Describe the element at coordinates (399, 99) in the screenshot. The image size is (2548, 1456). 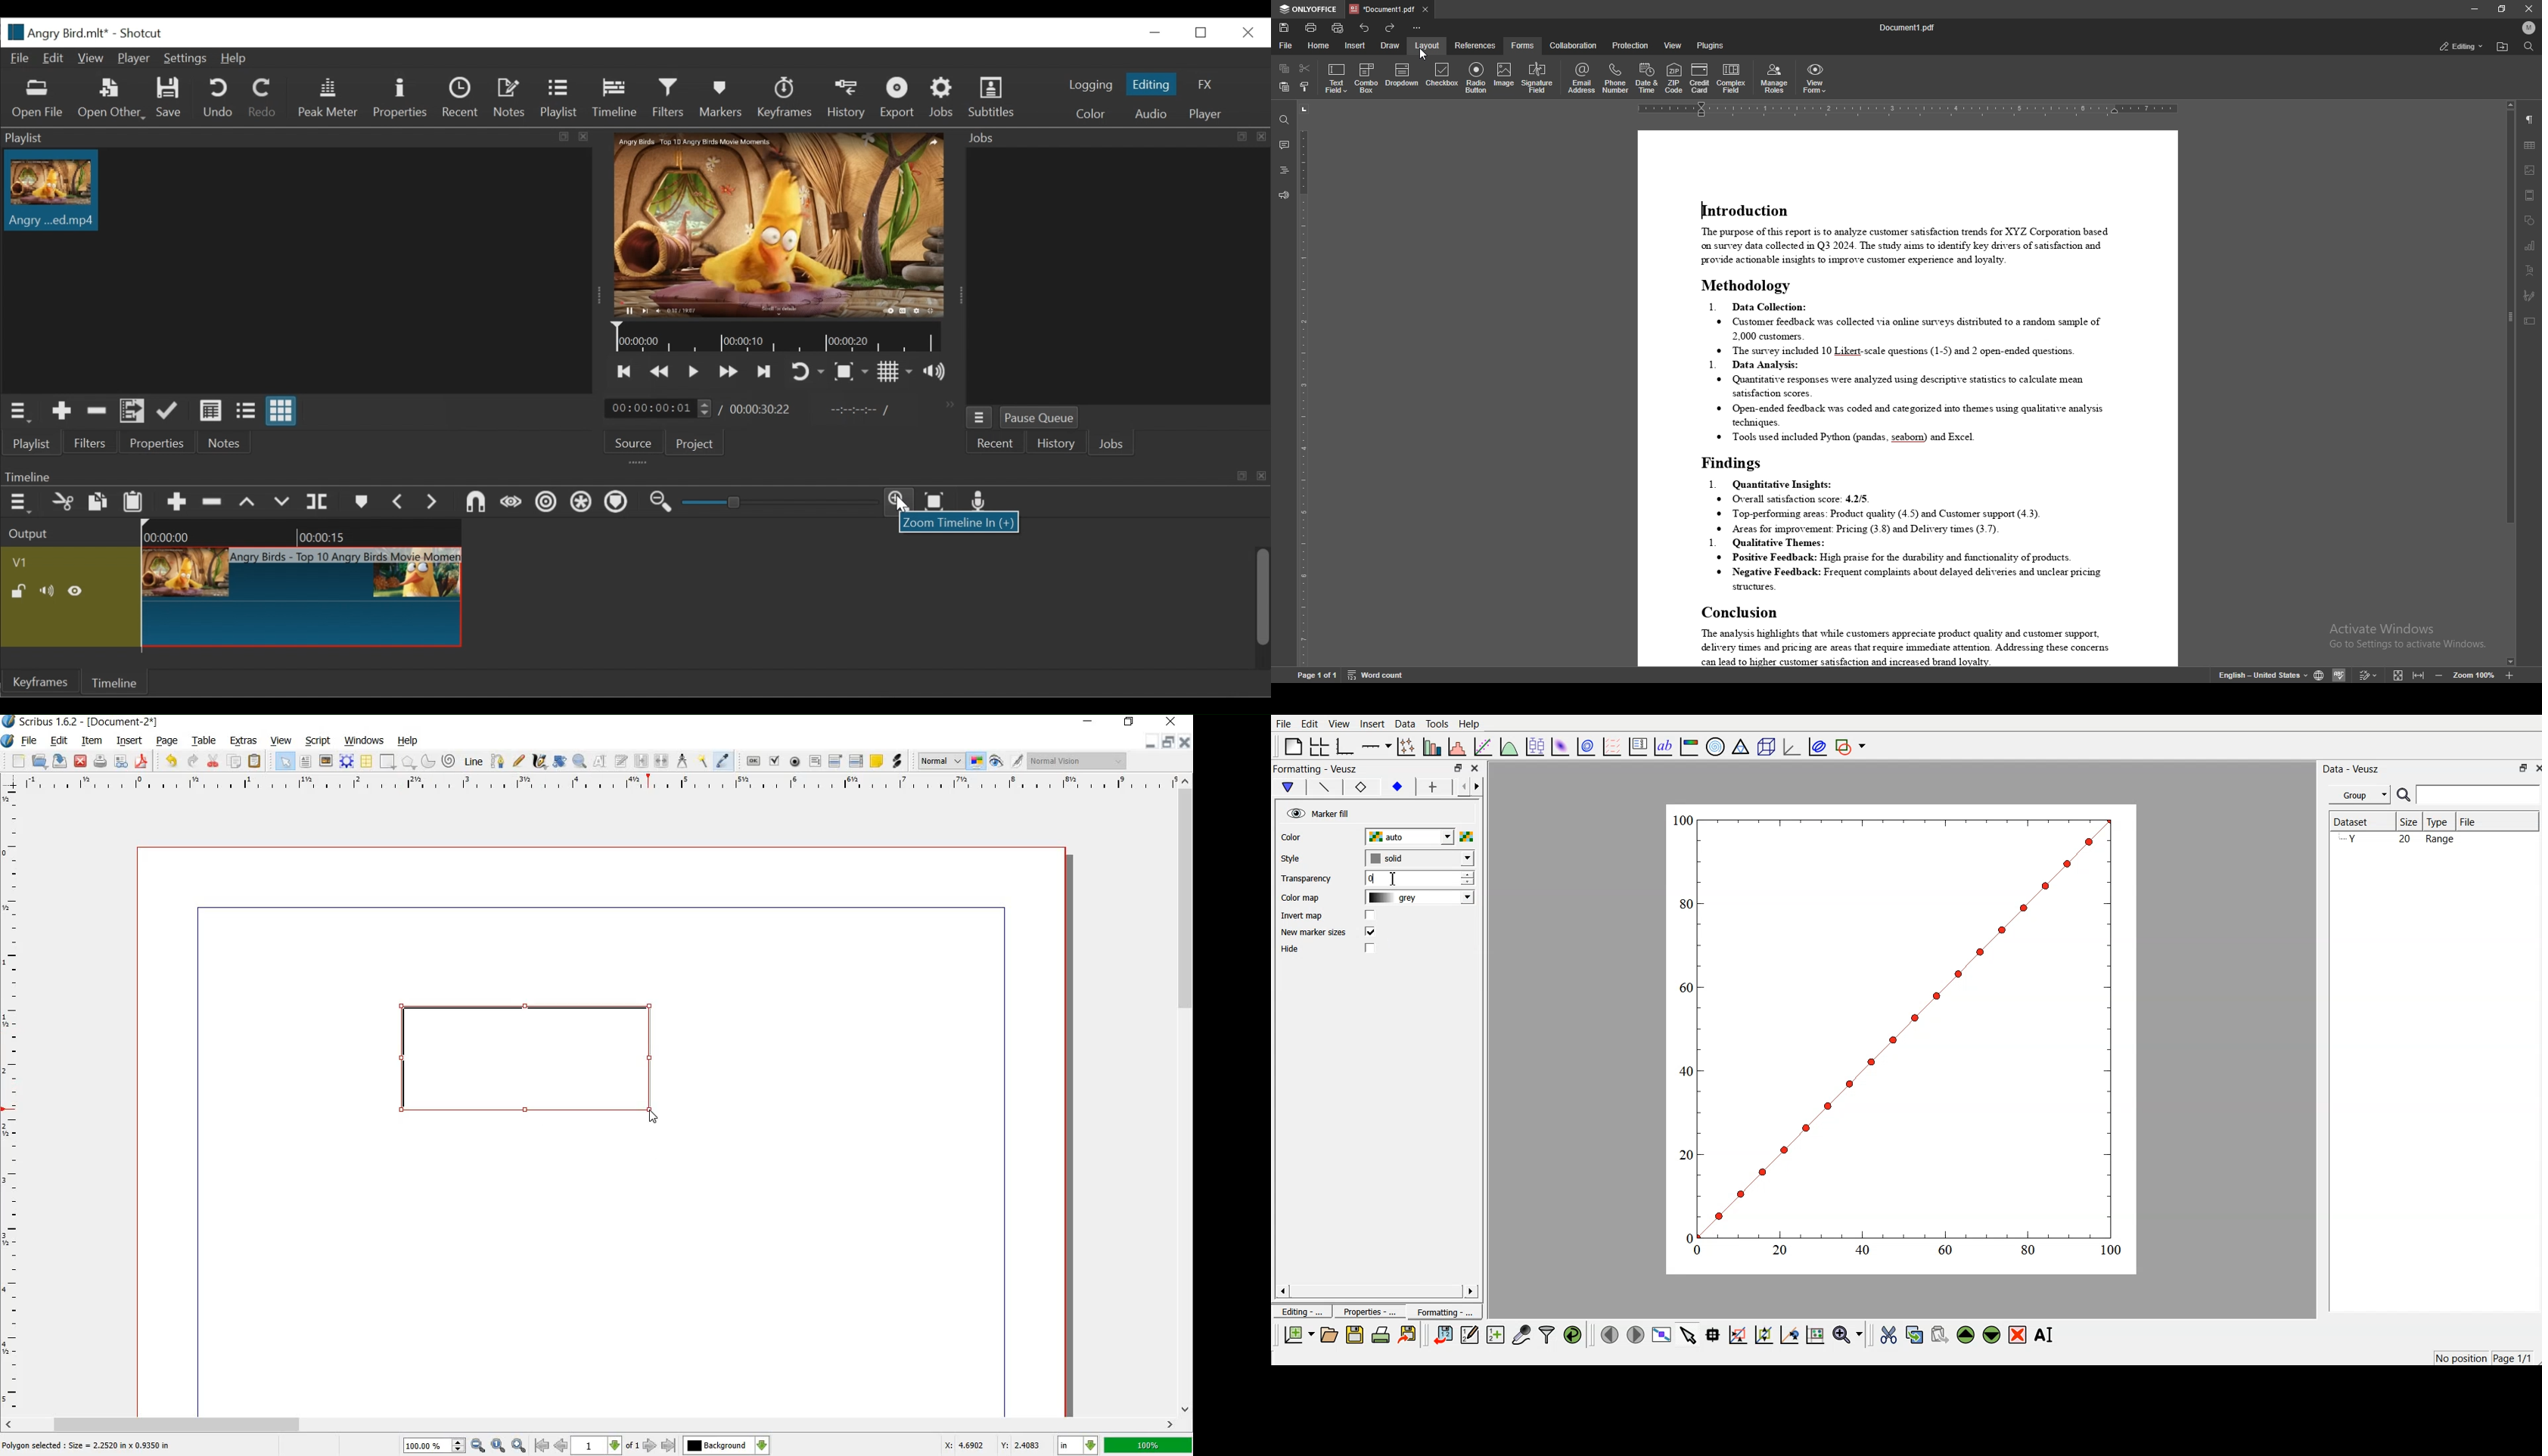
I see `Properties` at that location.